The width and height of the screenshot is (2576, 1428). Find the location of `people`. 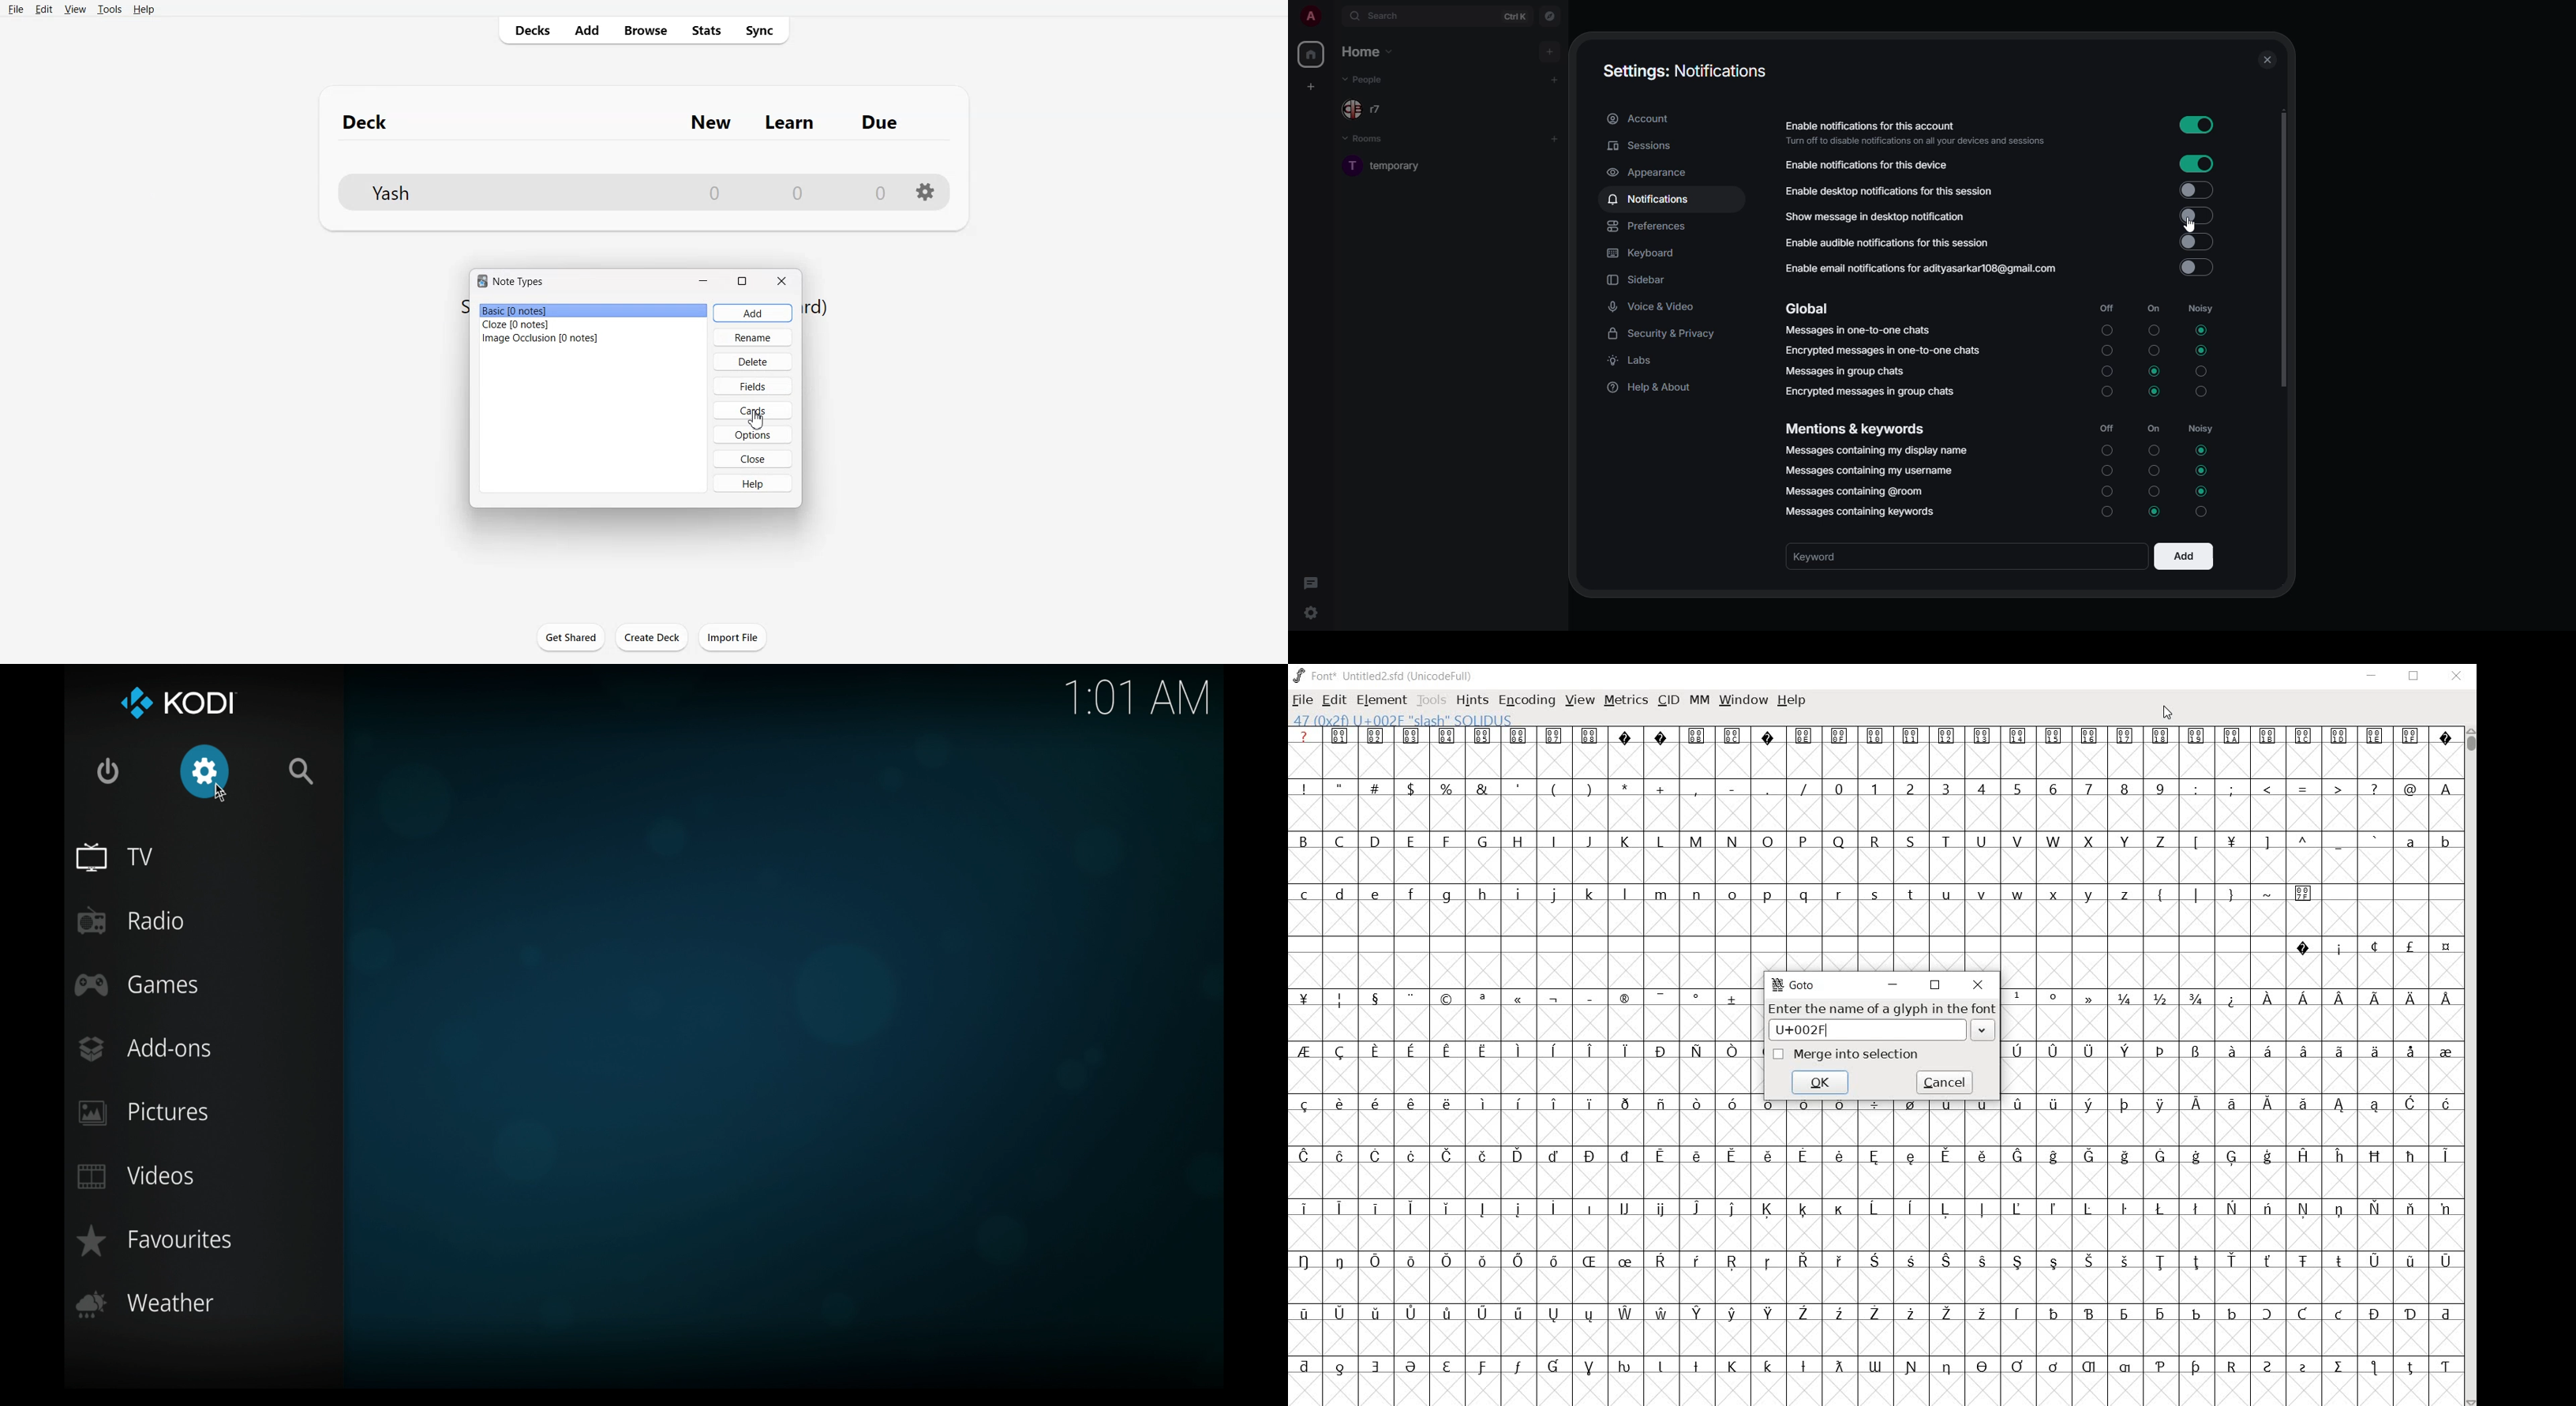

people is located at coordinates (1371, 79).